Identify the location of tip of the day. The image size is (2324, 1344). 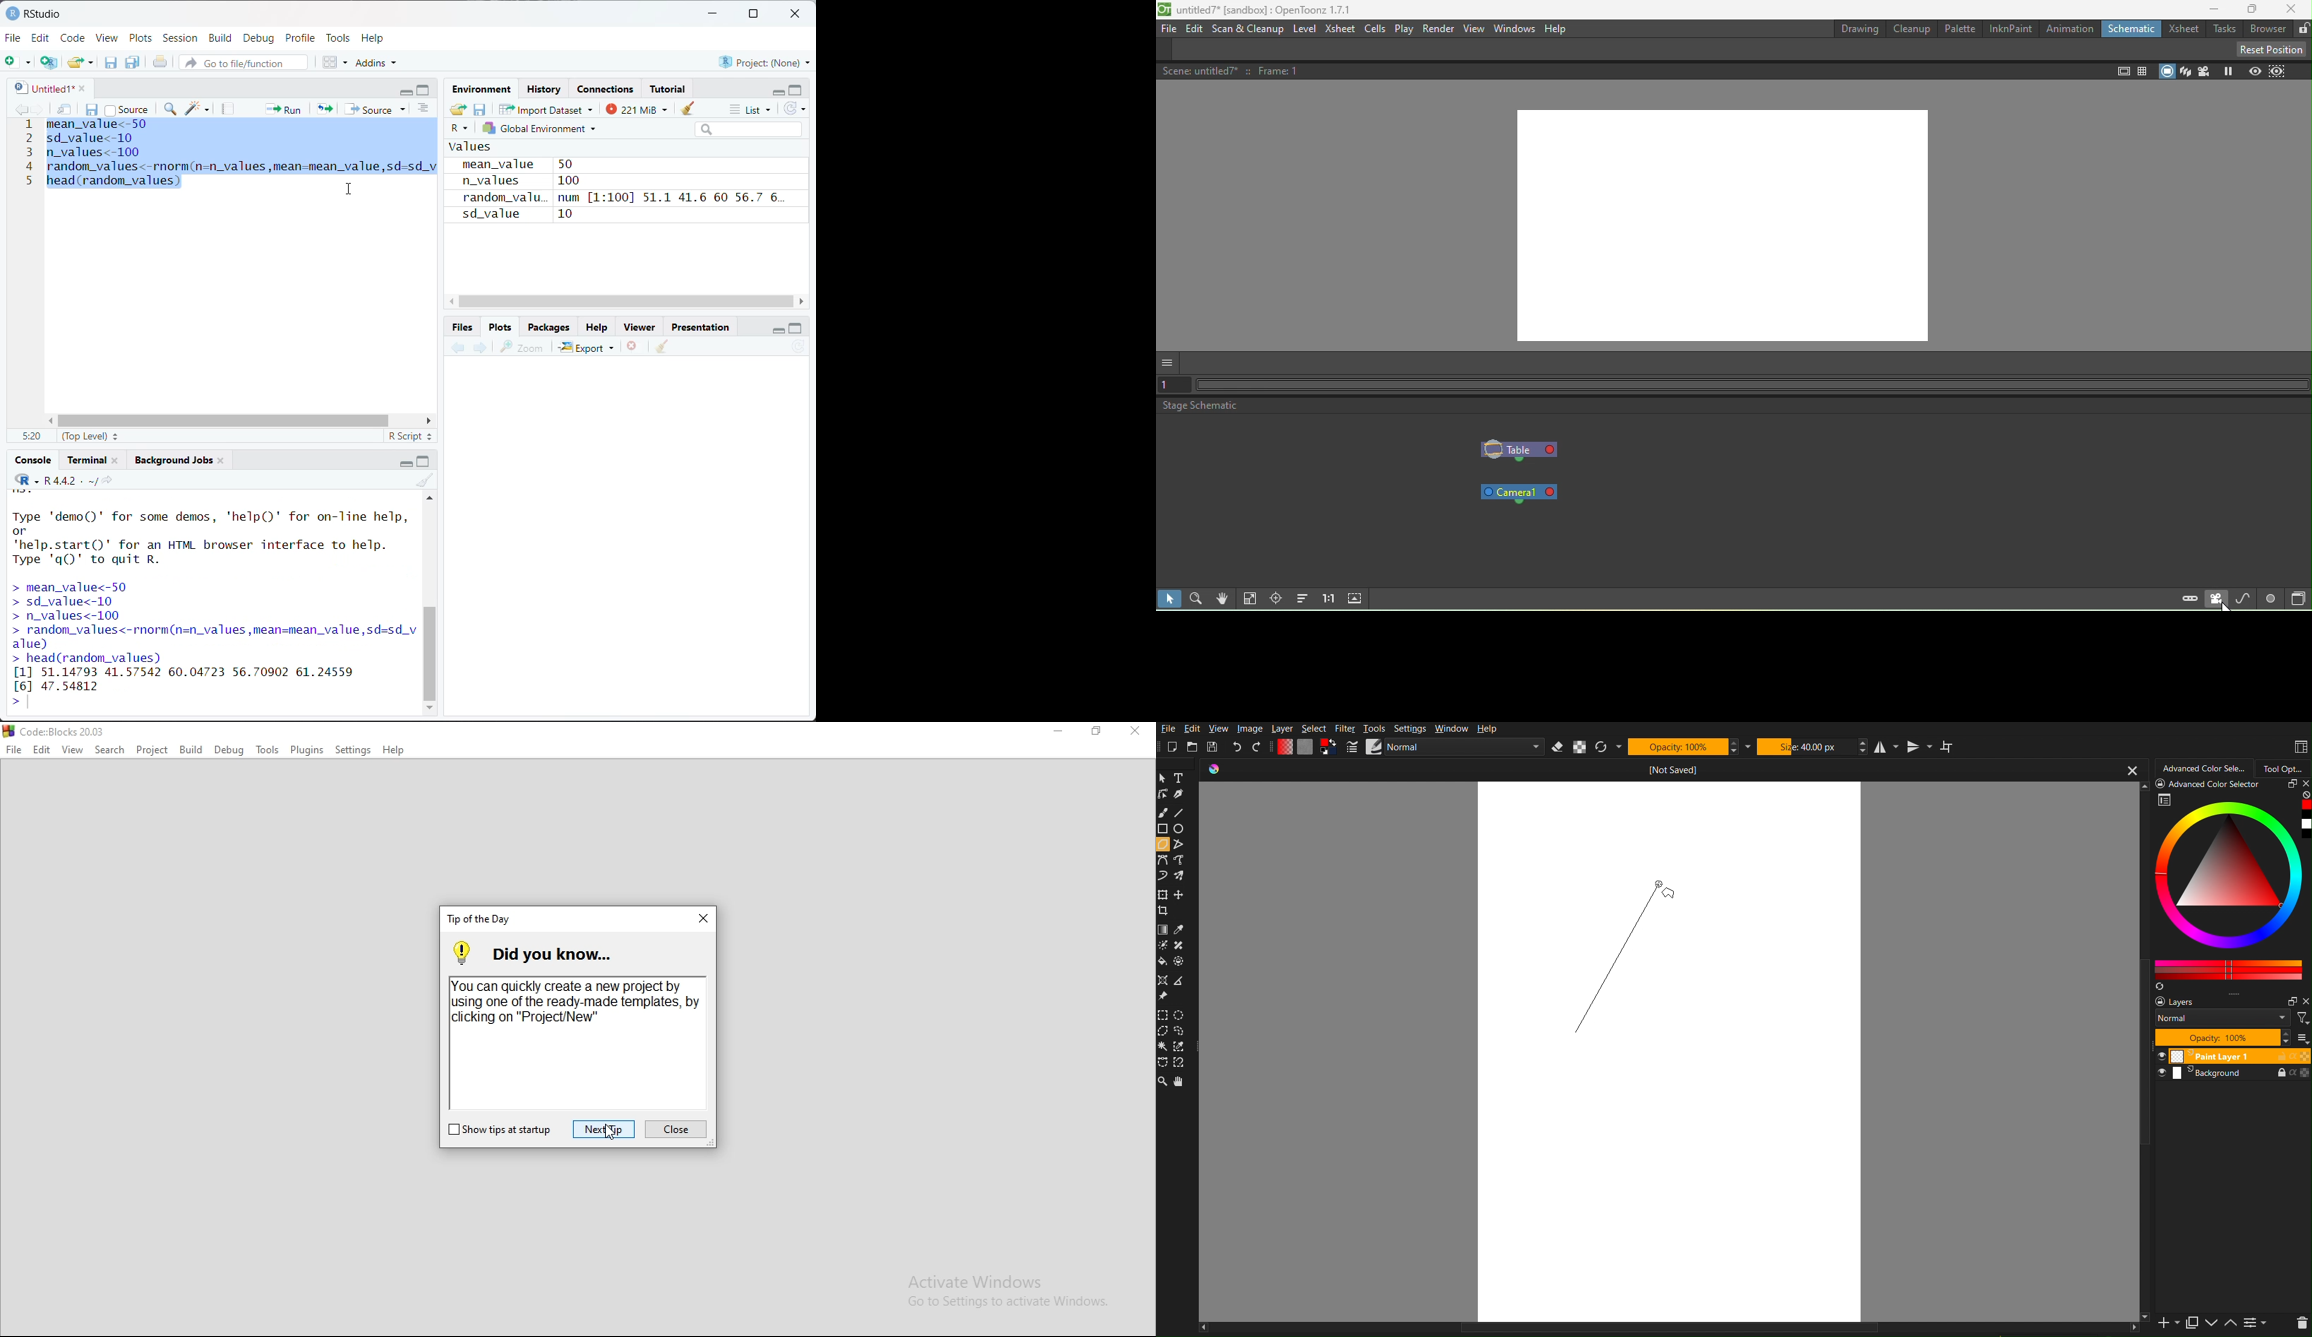
(478, 919).